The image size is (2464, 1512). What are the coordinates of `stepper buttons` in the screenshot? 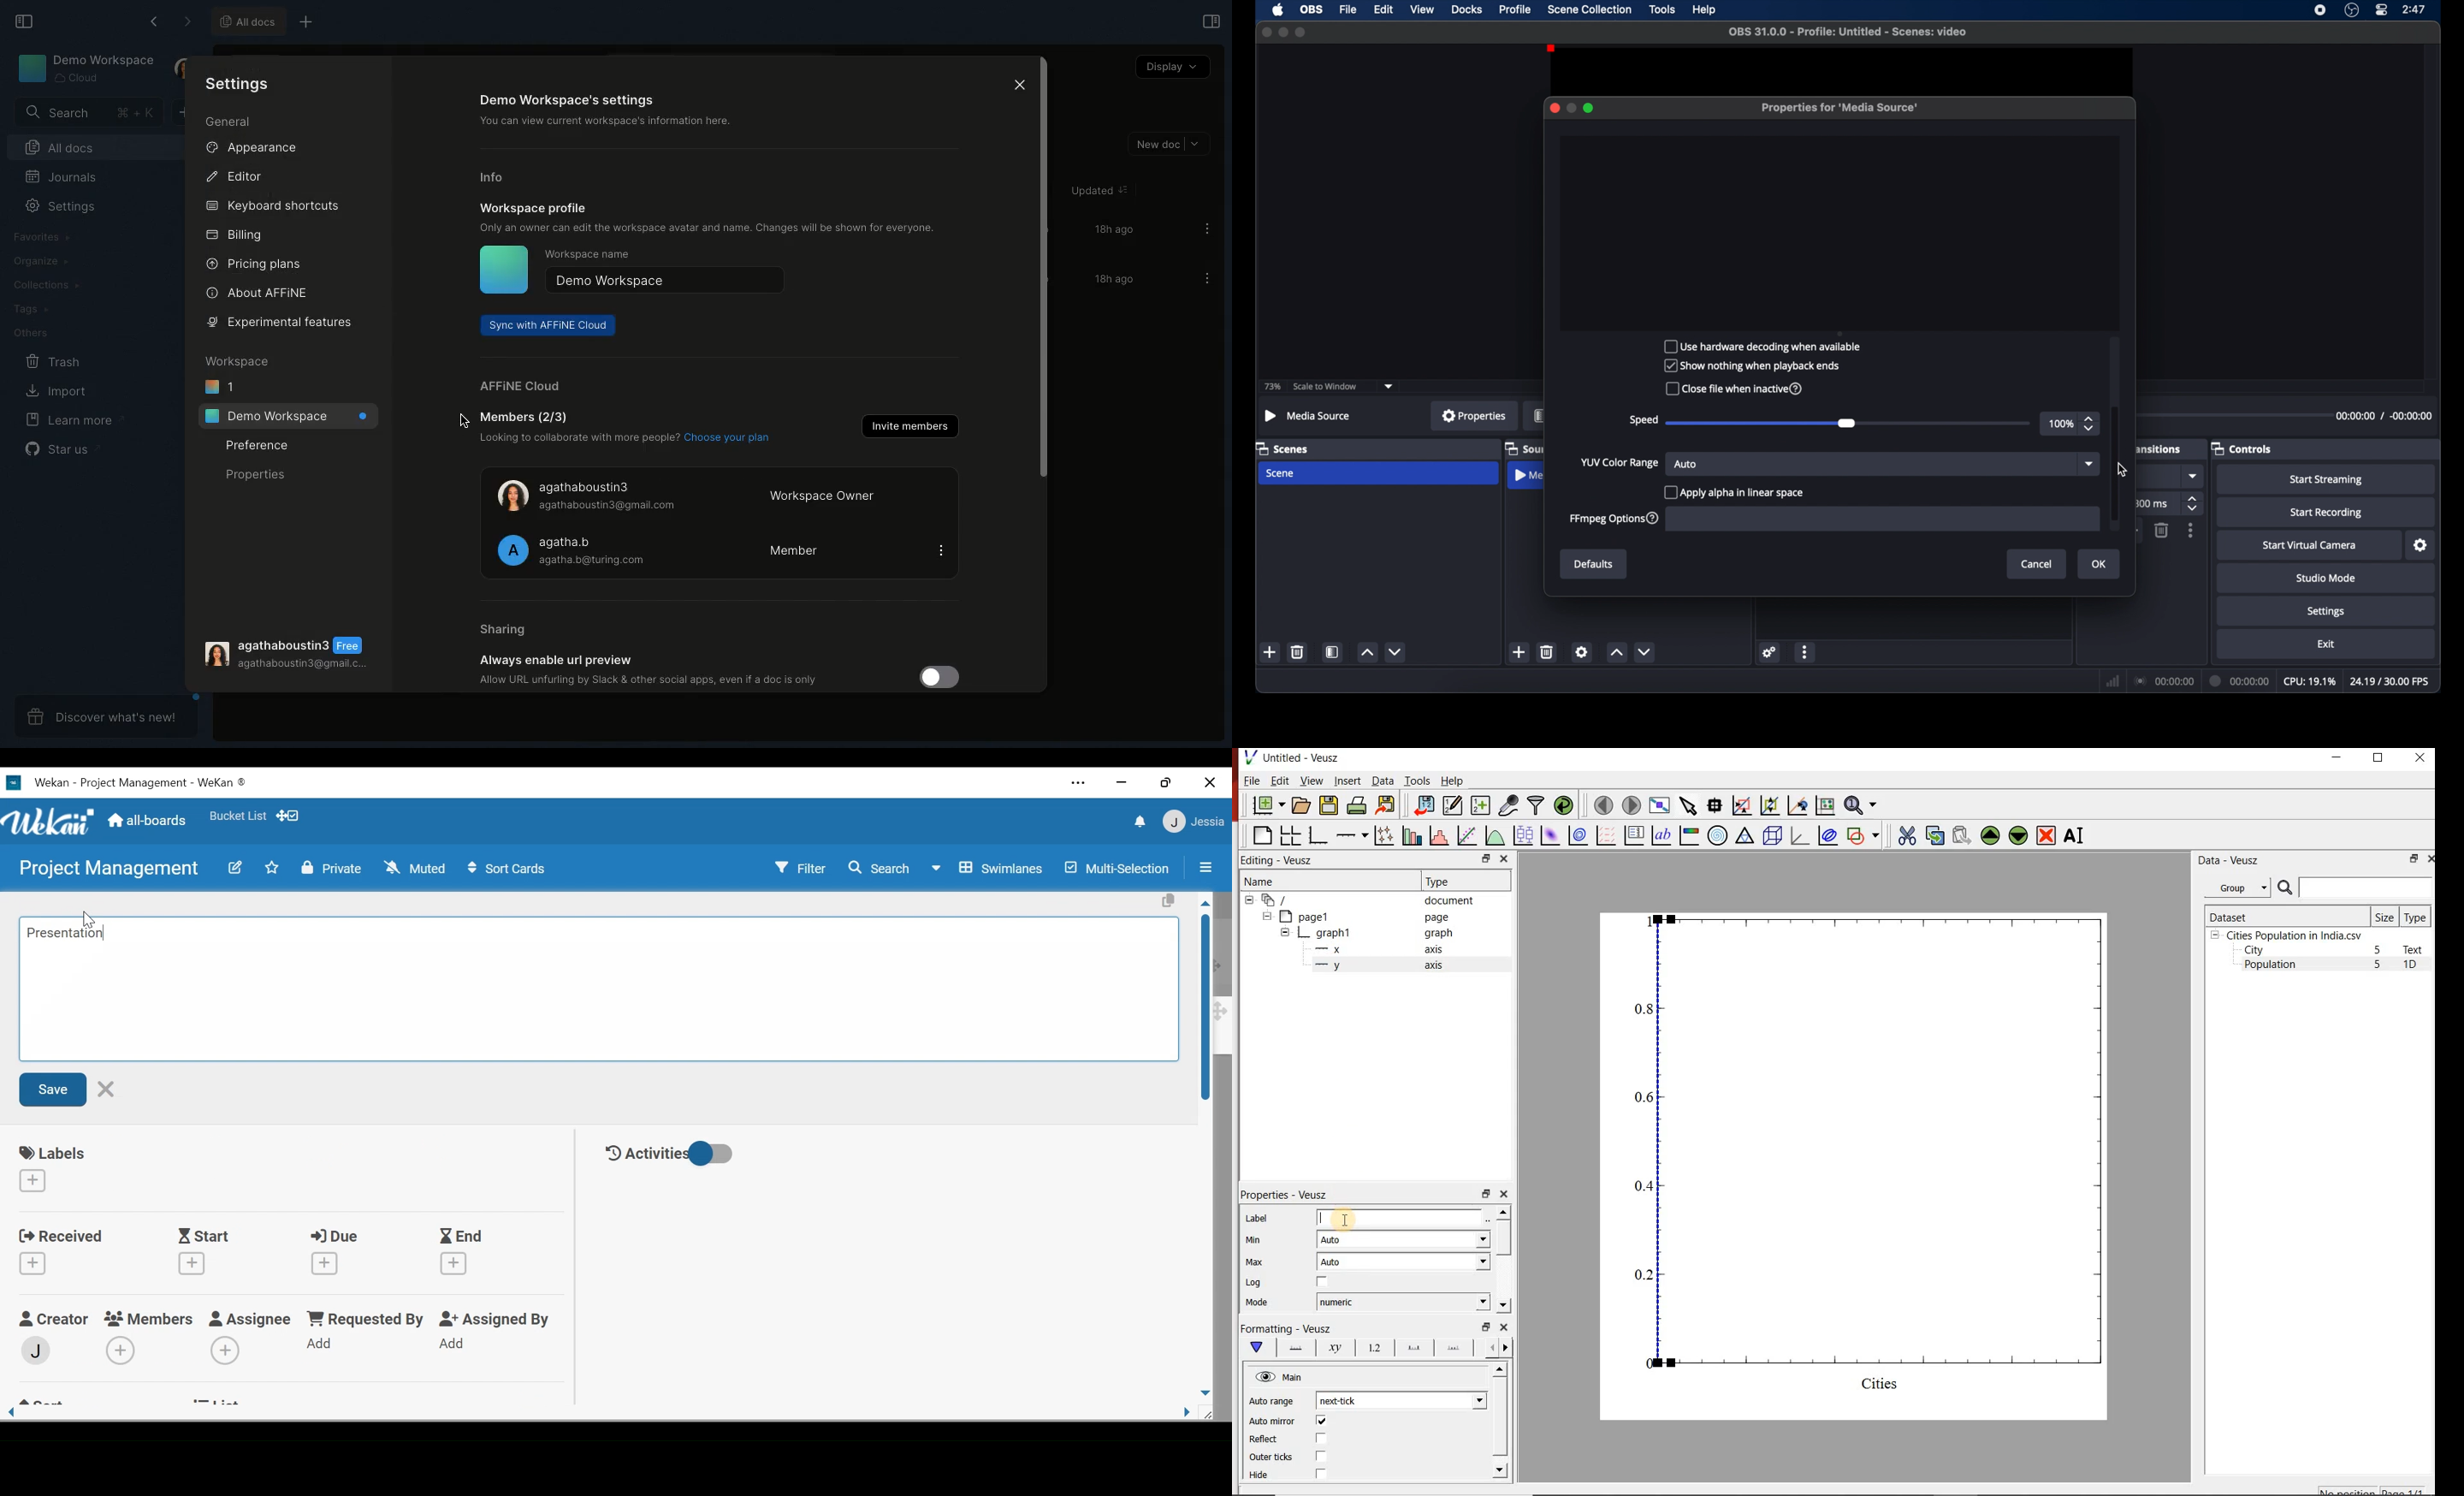 It's located at (2194, 503).